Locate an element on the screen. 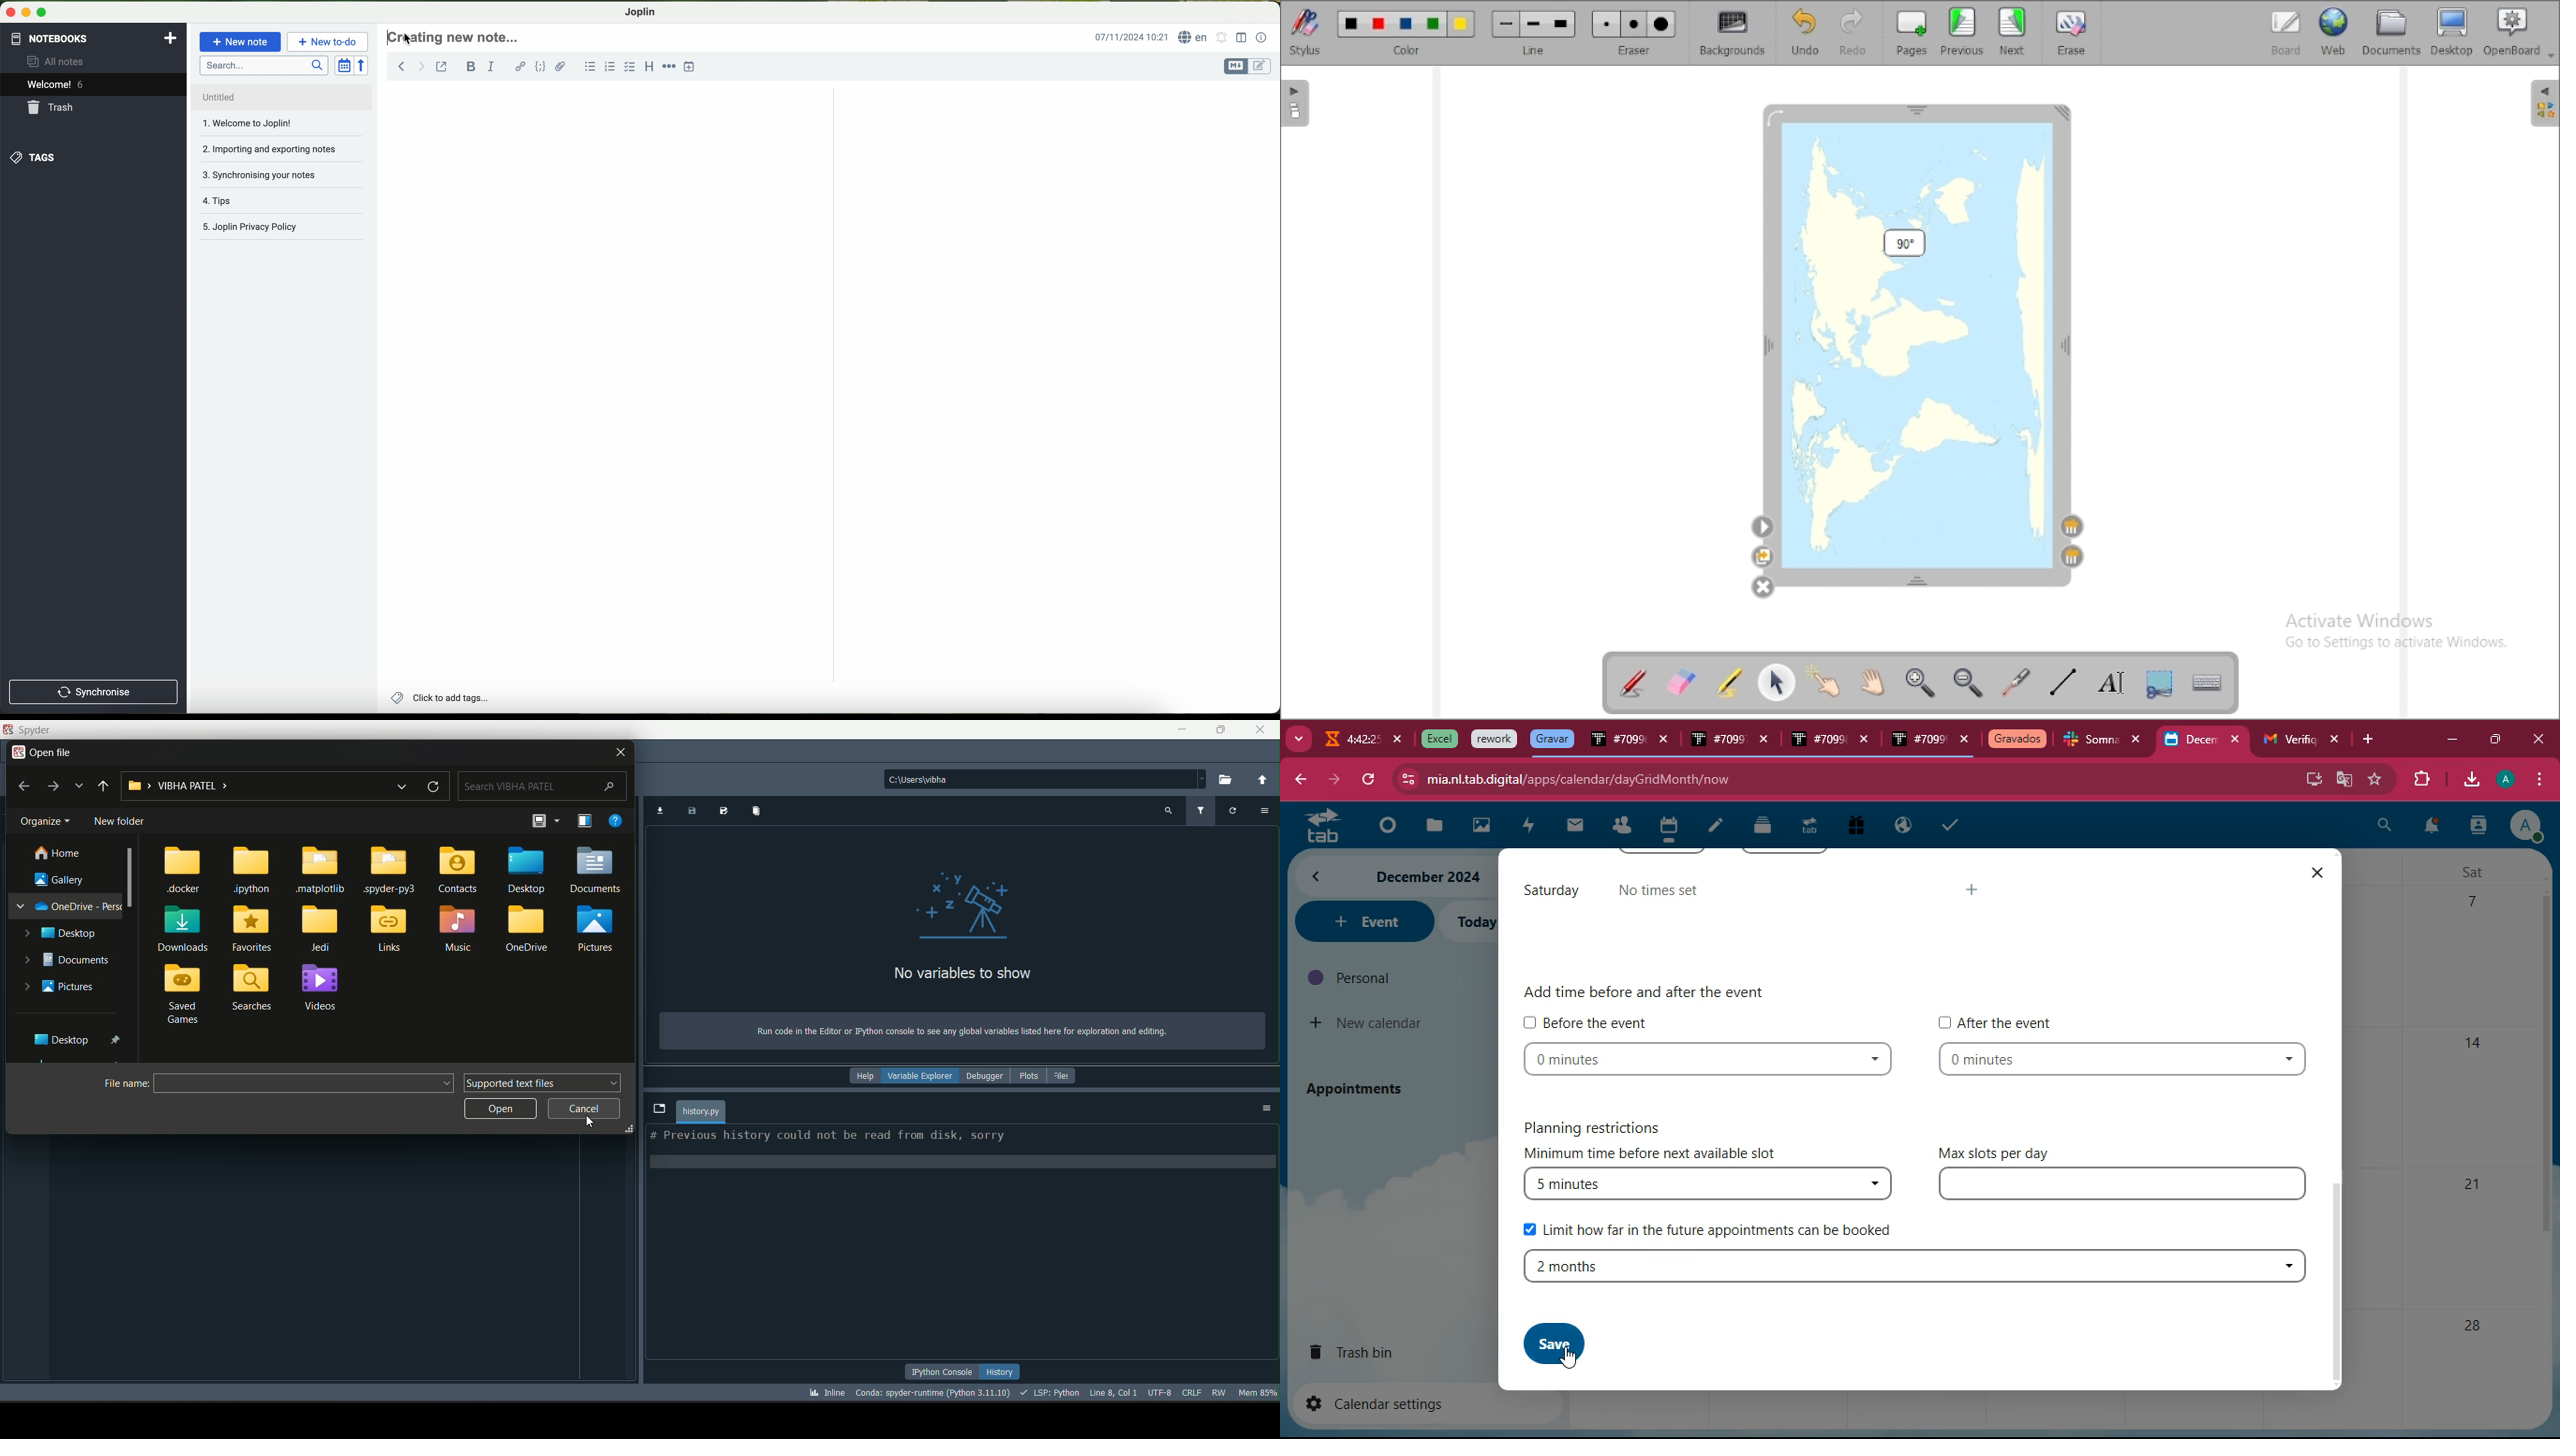 The image size is (2576, 1456). videos is located at coordinates (322, 988).